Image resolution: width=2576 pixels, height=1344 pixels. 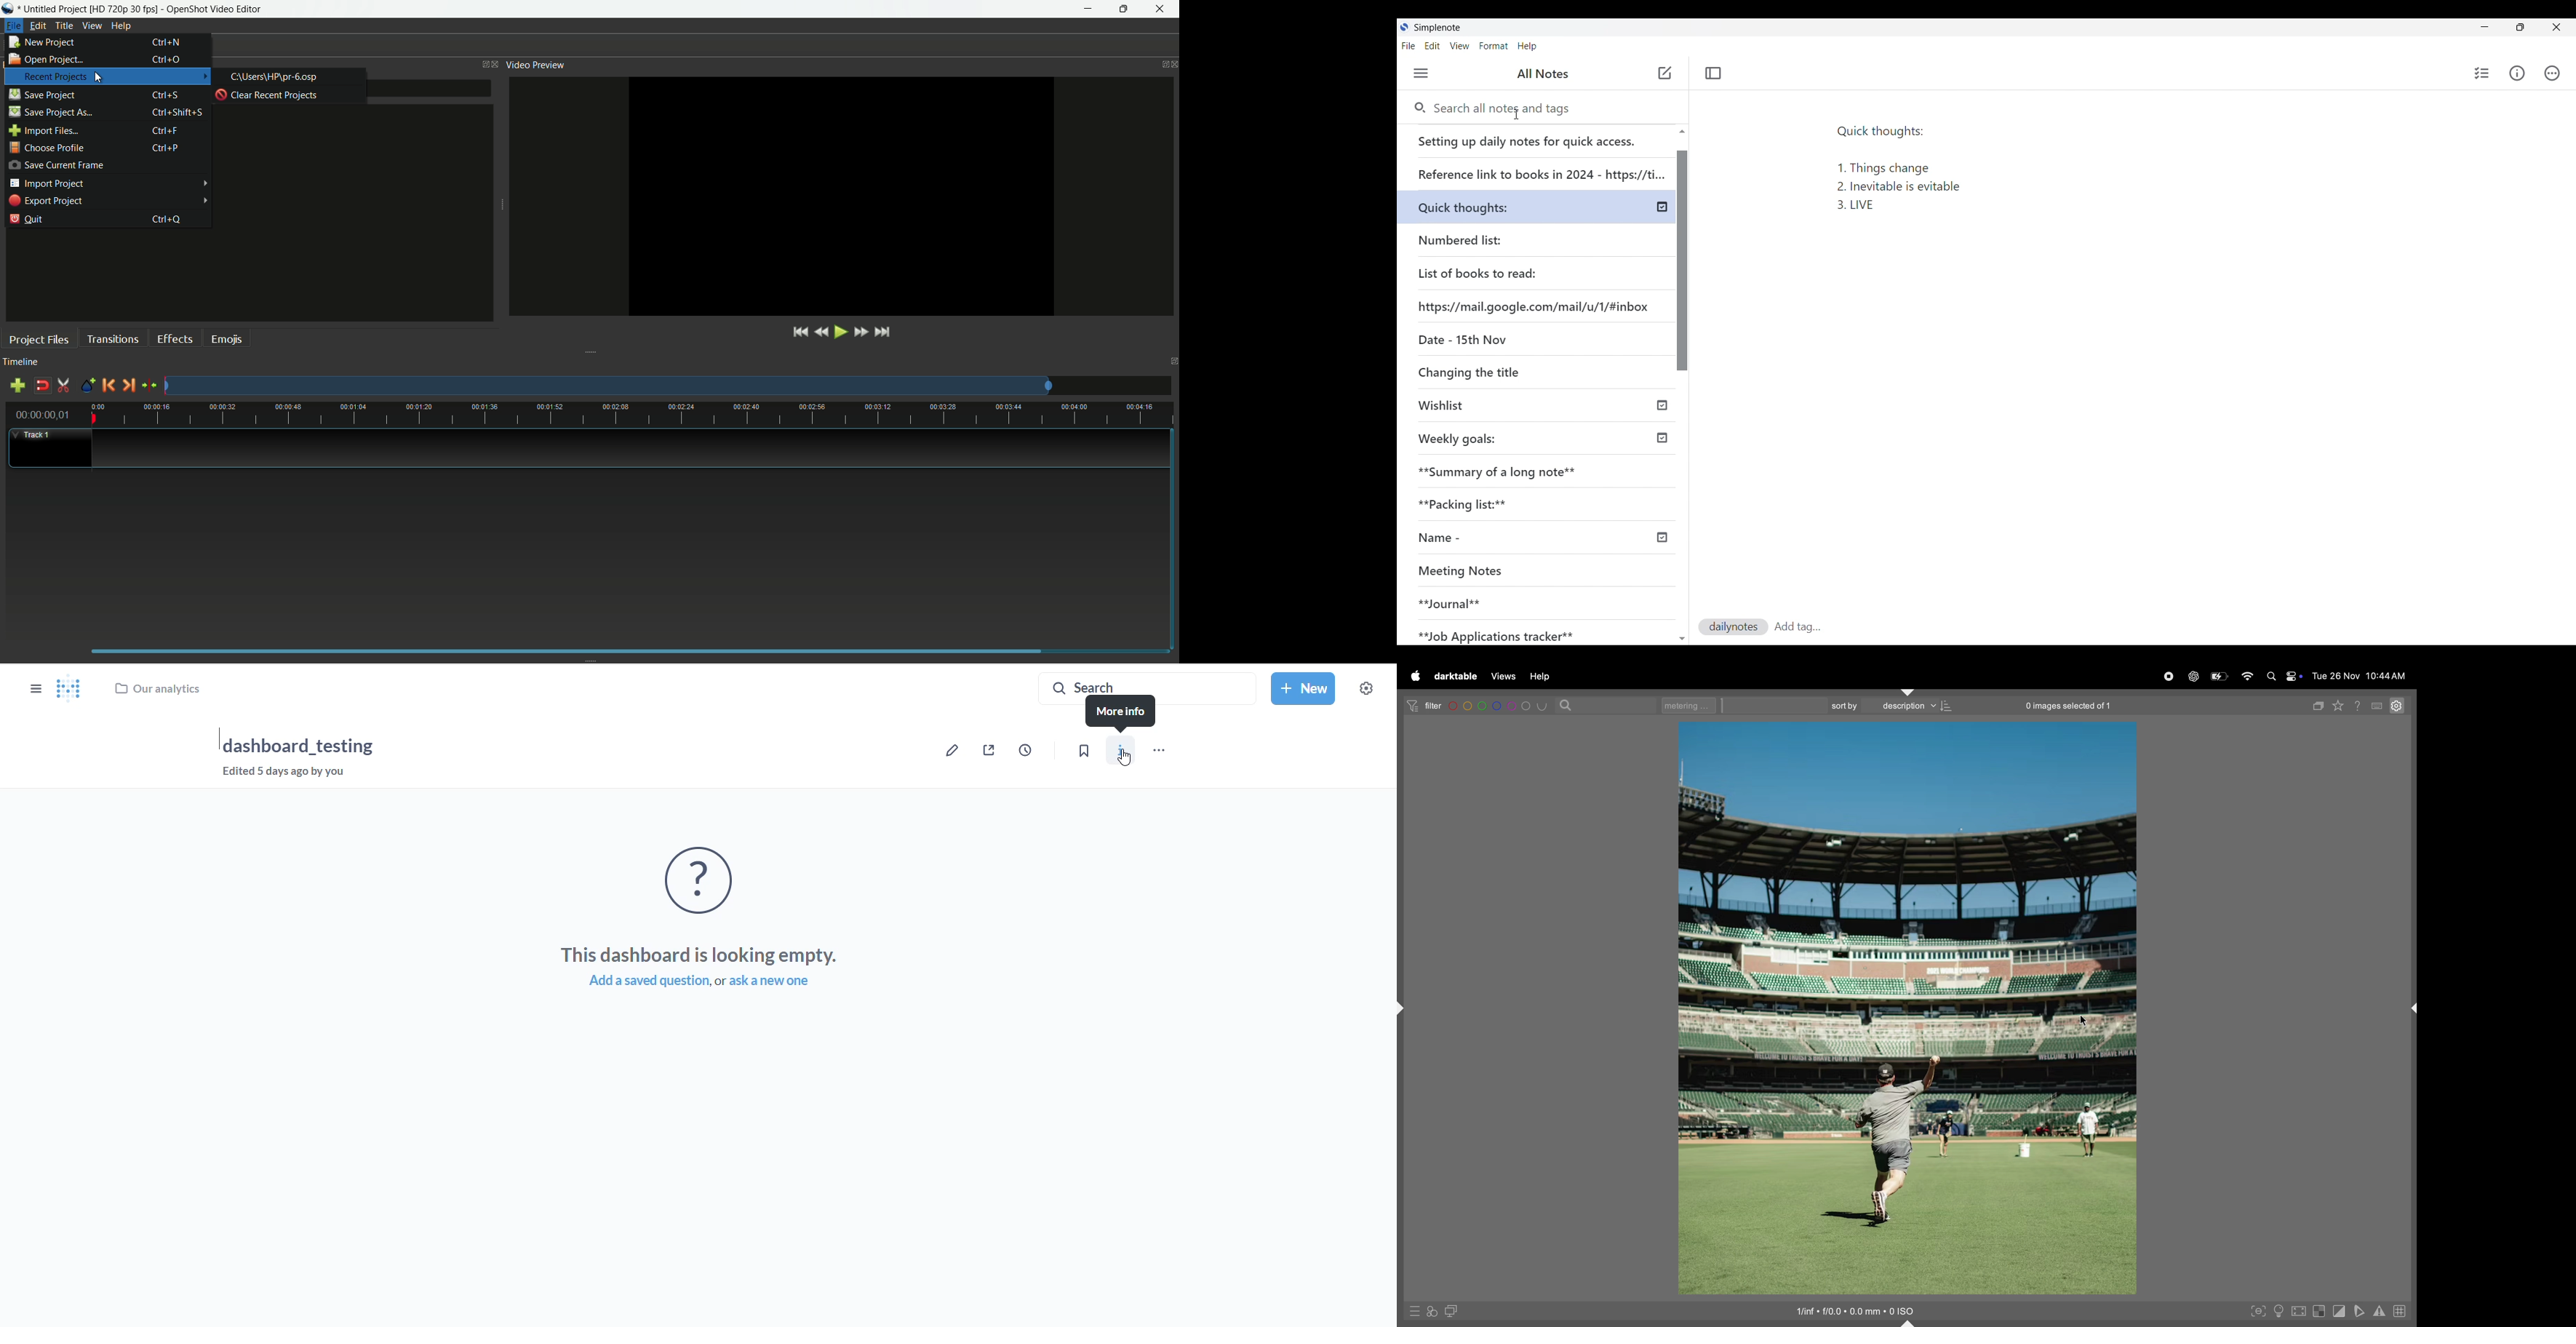 What do you see at coordinates (1663, 207) in the screenshot?
I see `published` at bounding box center [1663, 207].